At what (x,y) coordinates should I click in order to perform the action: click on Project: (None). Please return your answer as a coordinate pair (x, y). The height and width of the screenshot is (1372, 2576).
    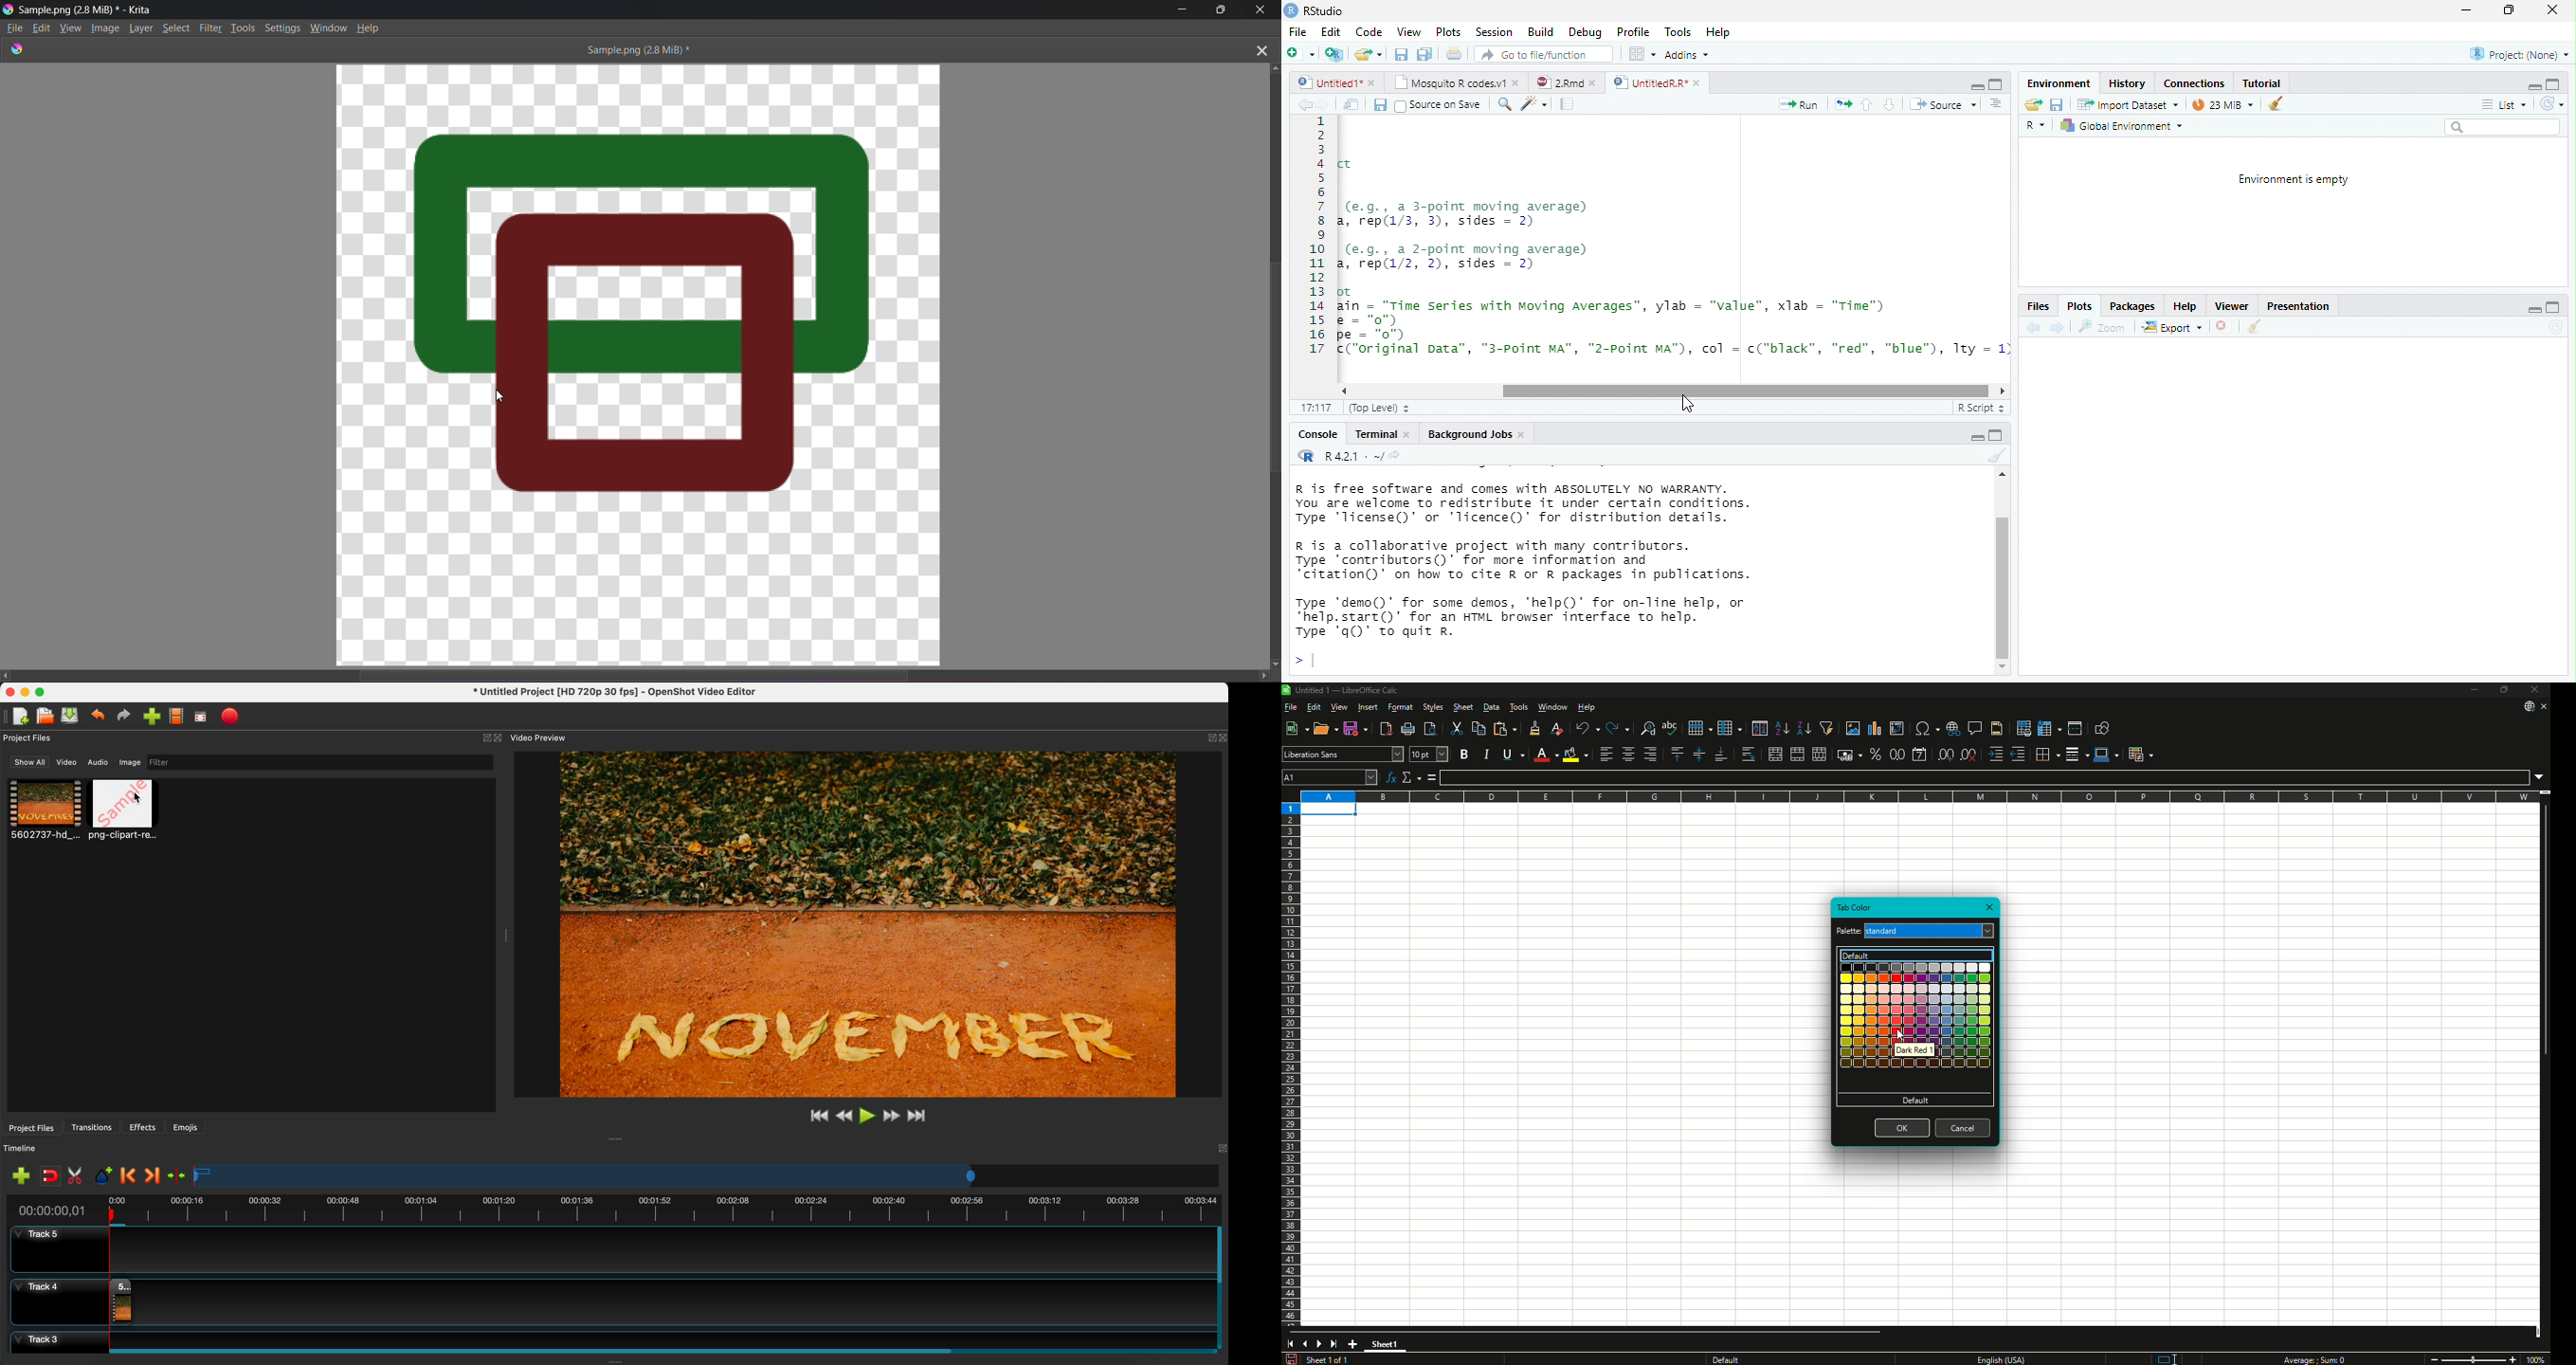
    Looking at the image, I should click on (2520, 55).